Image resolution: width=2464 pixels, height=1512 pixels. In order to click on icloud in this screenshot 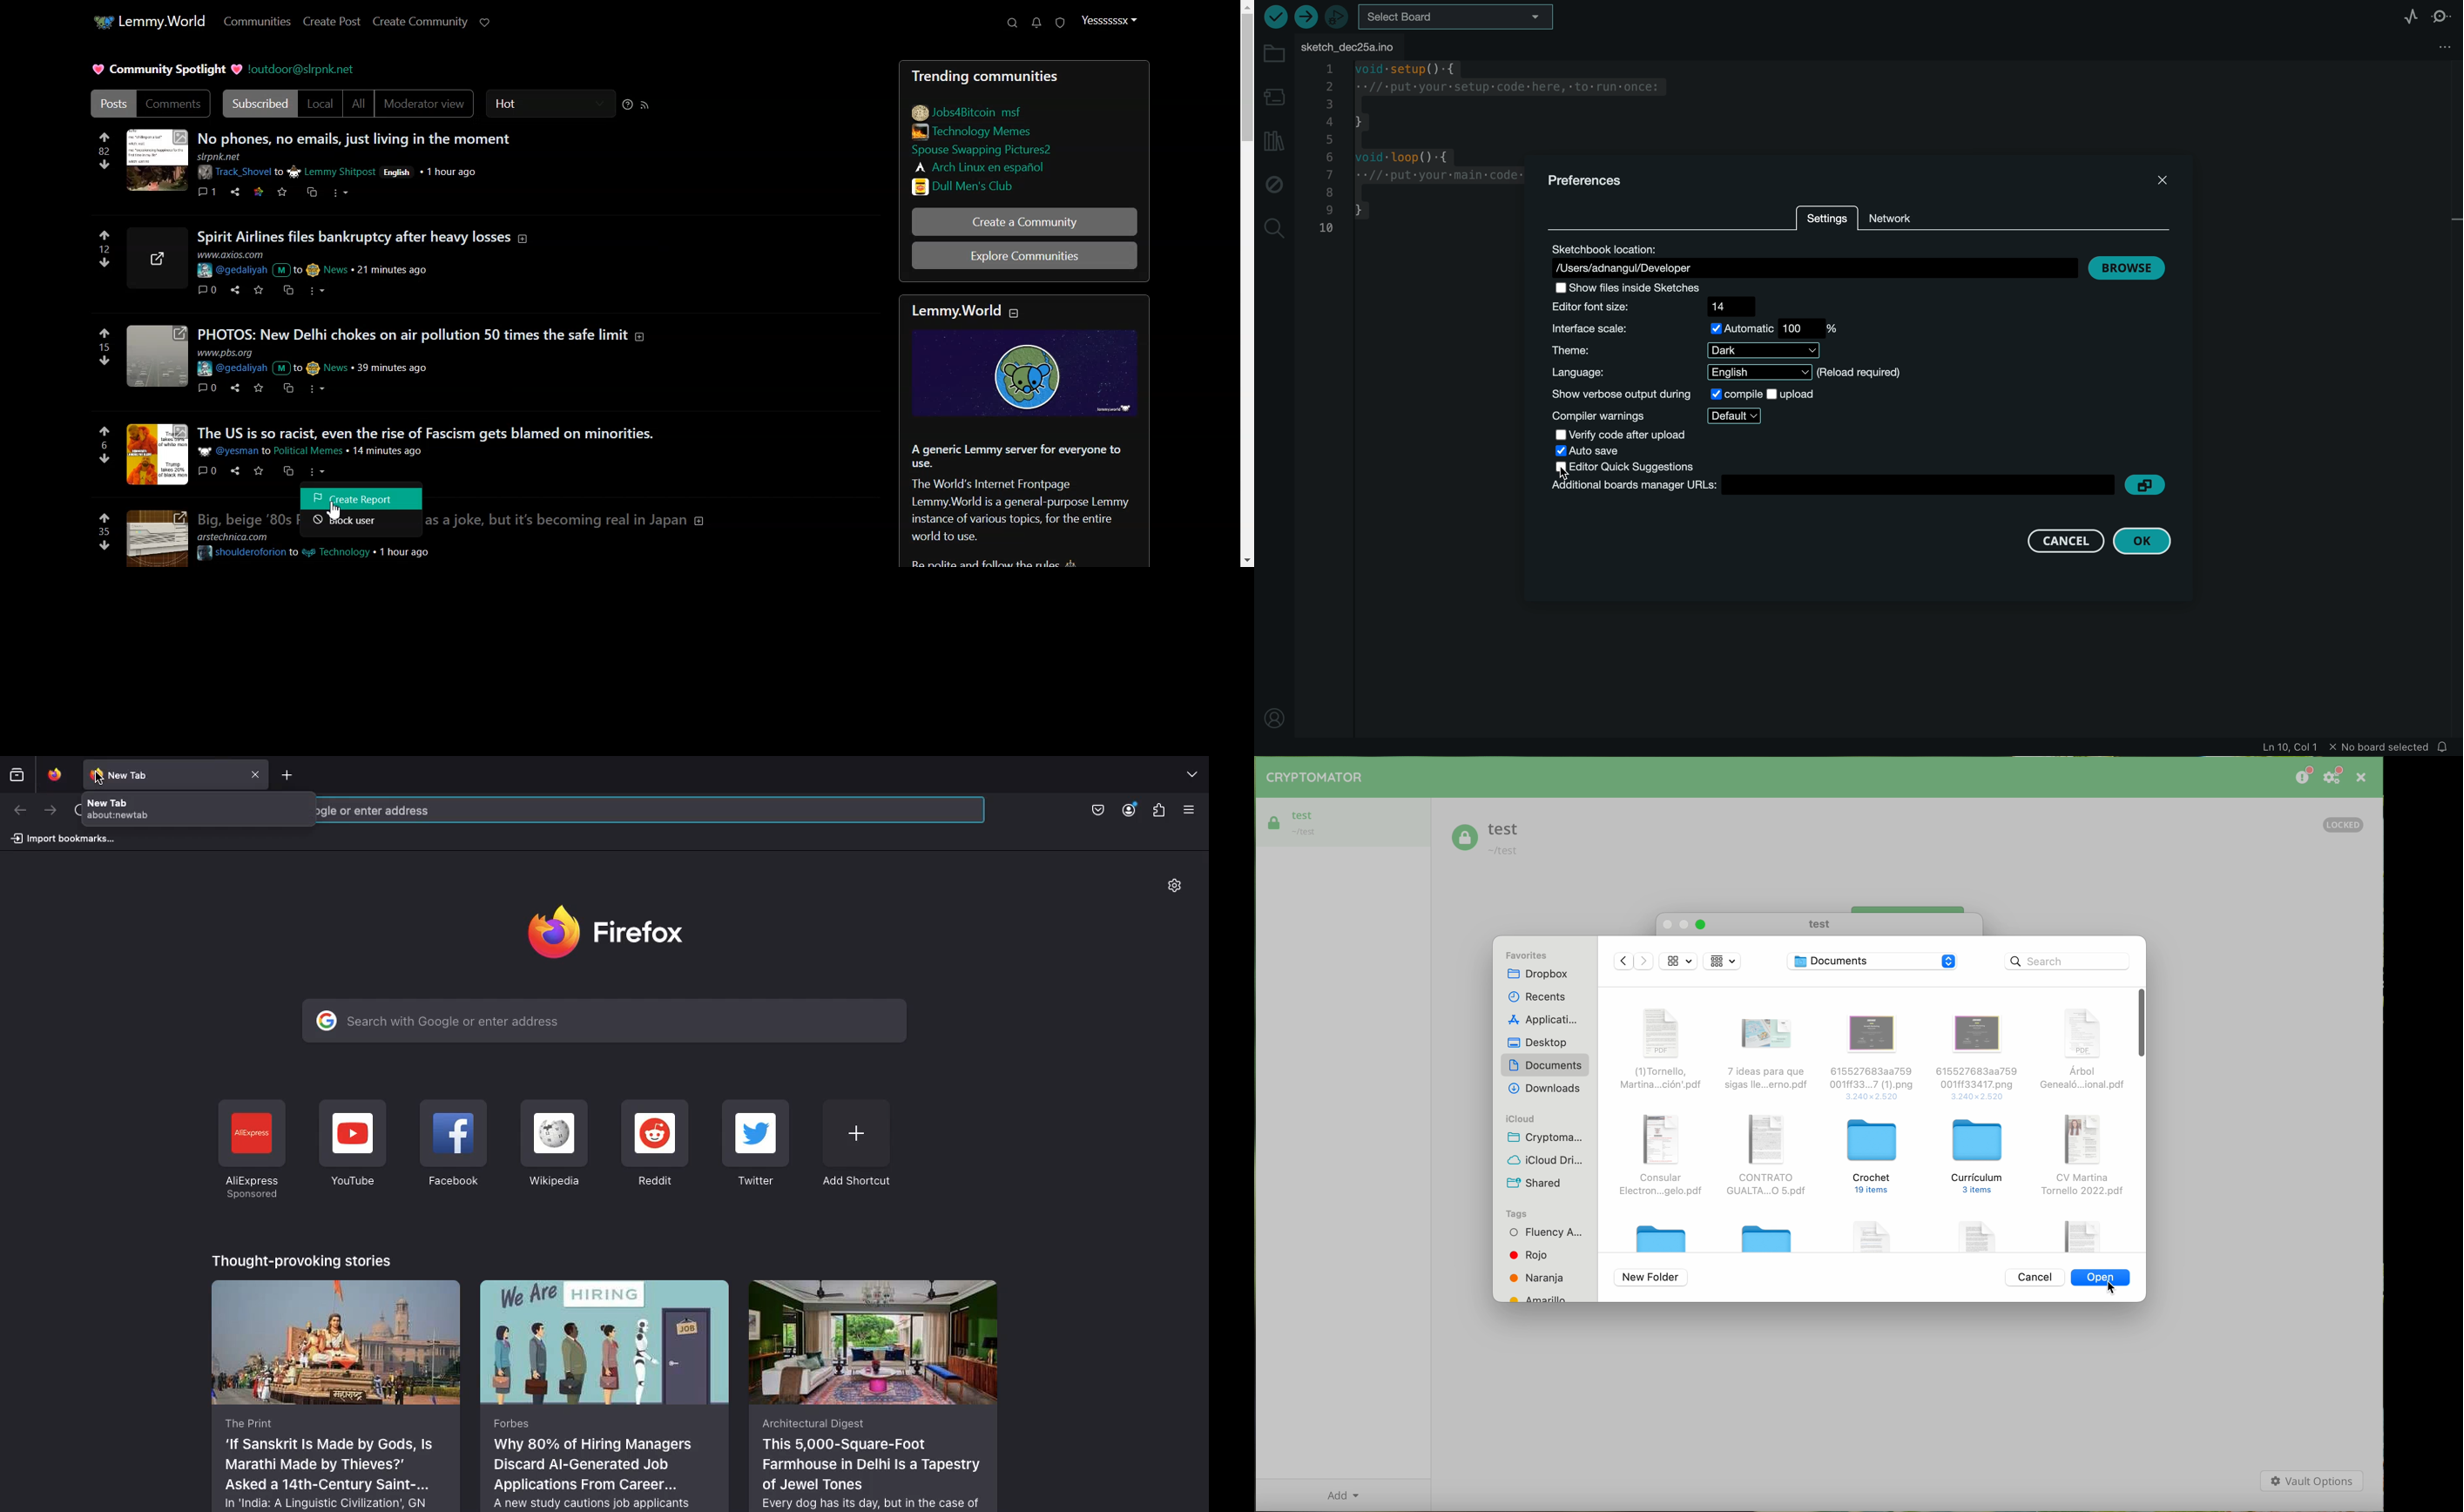, I will do `click(1520, 1119)`.